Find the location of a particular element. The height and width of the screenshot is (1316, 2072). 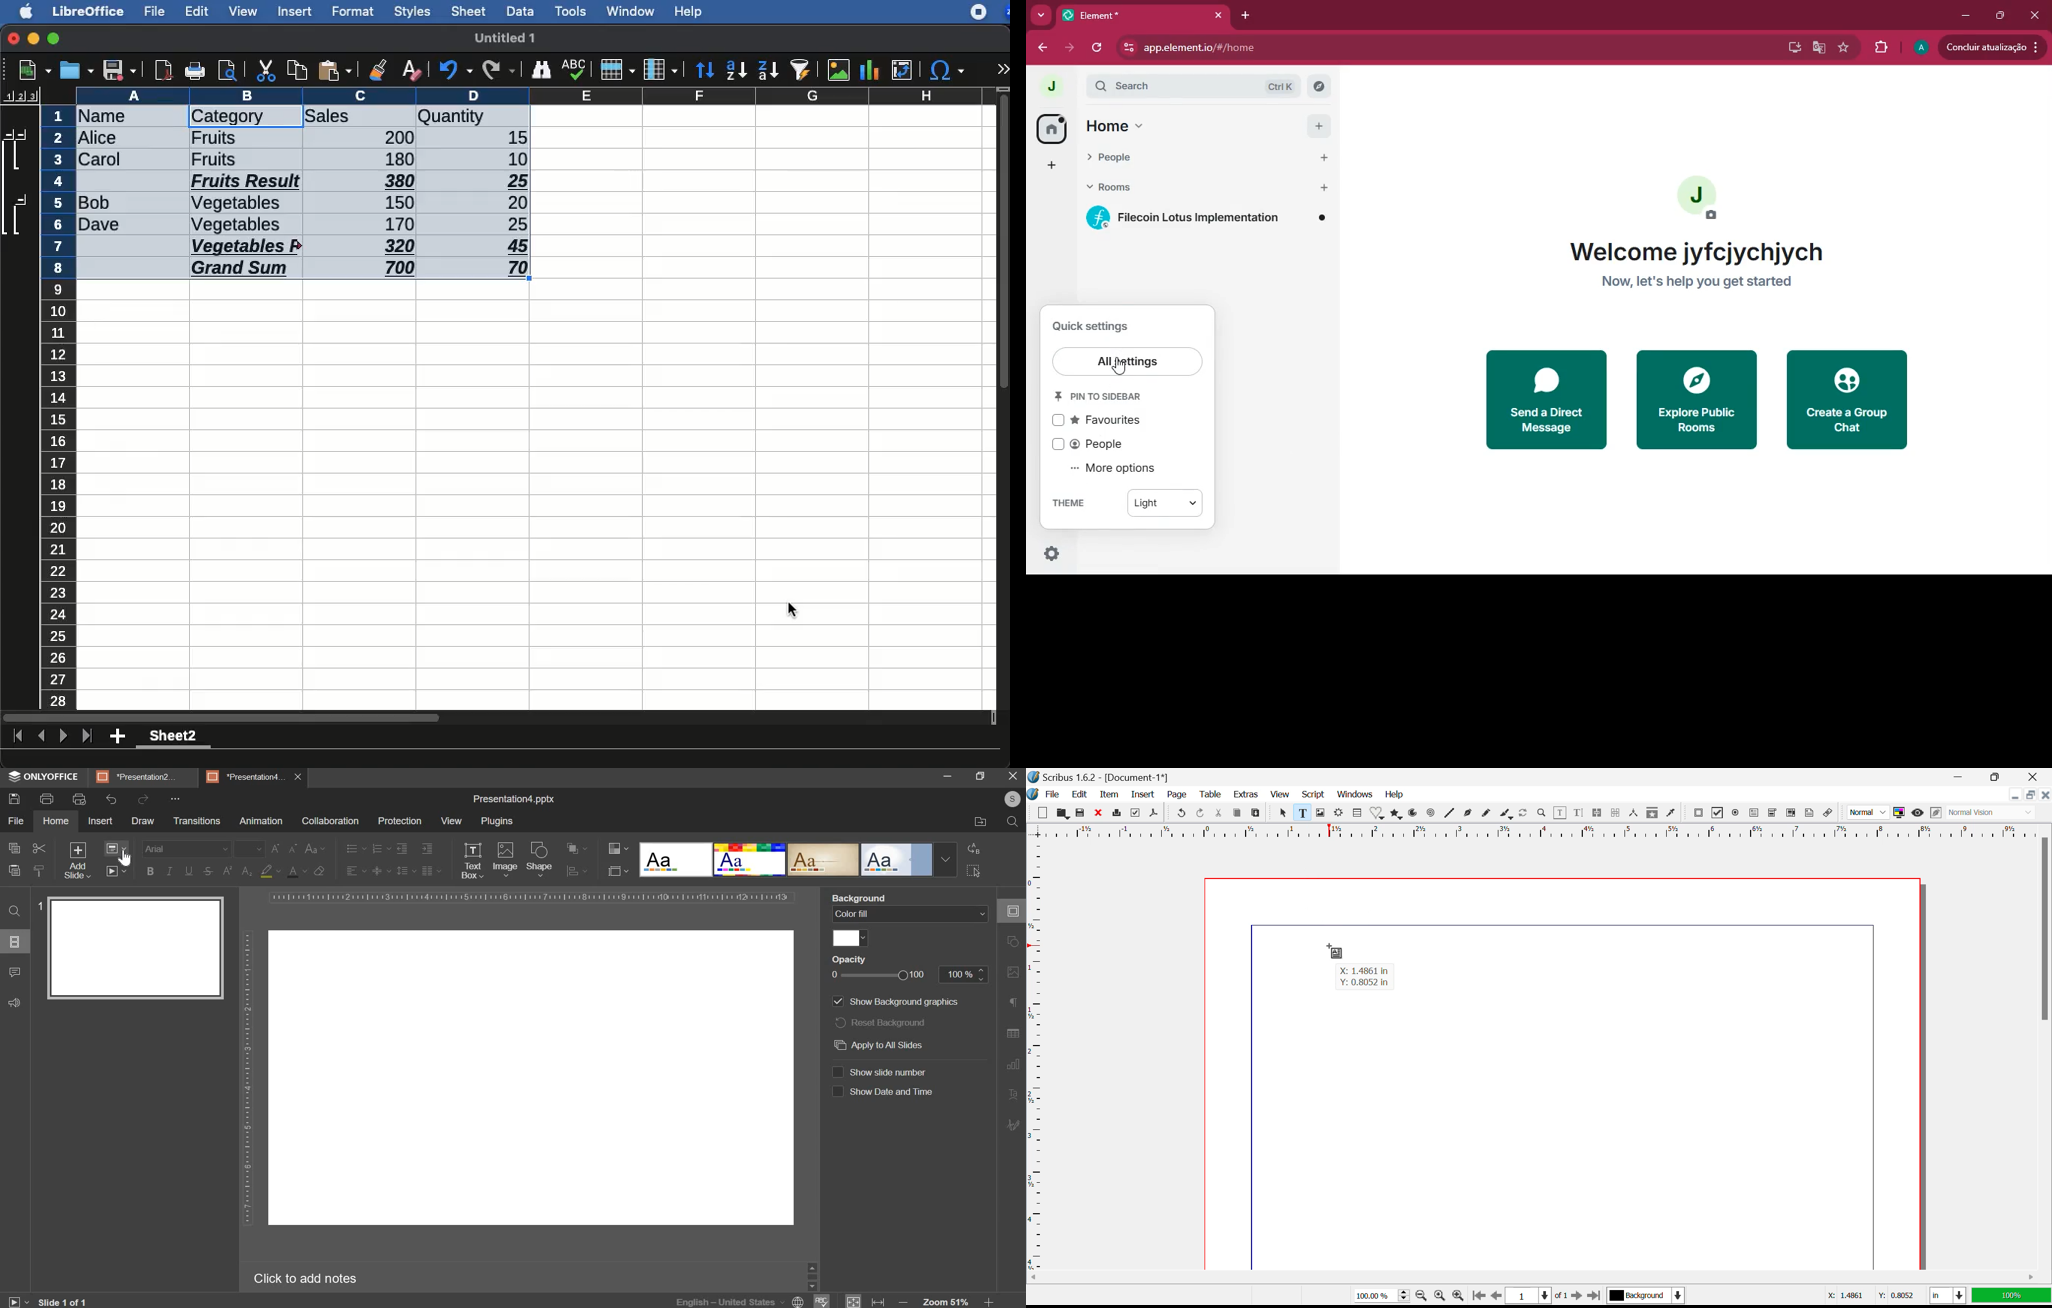

New is located at coordinates (1042, 812).